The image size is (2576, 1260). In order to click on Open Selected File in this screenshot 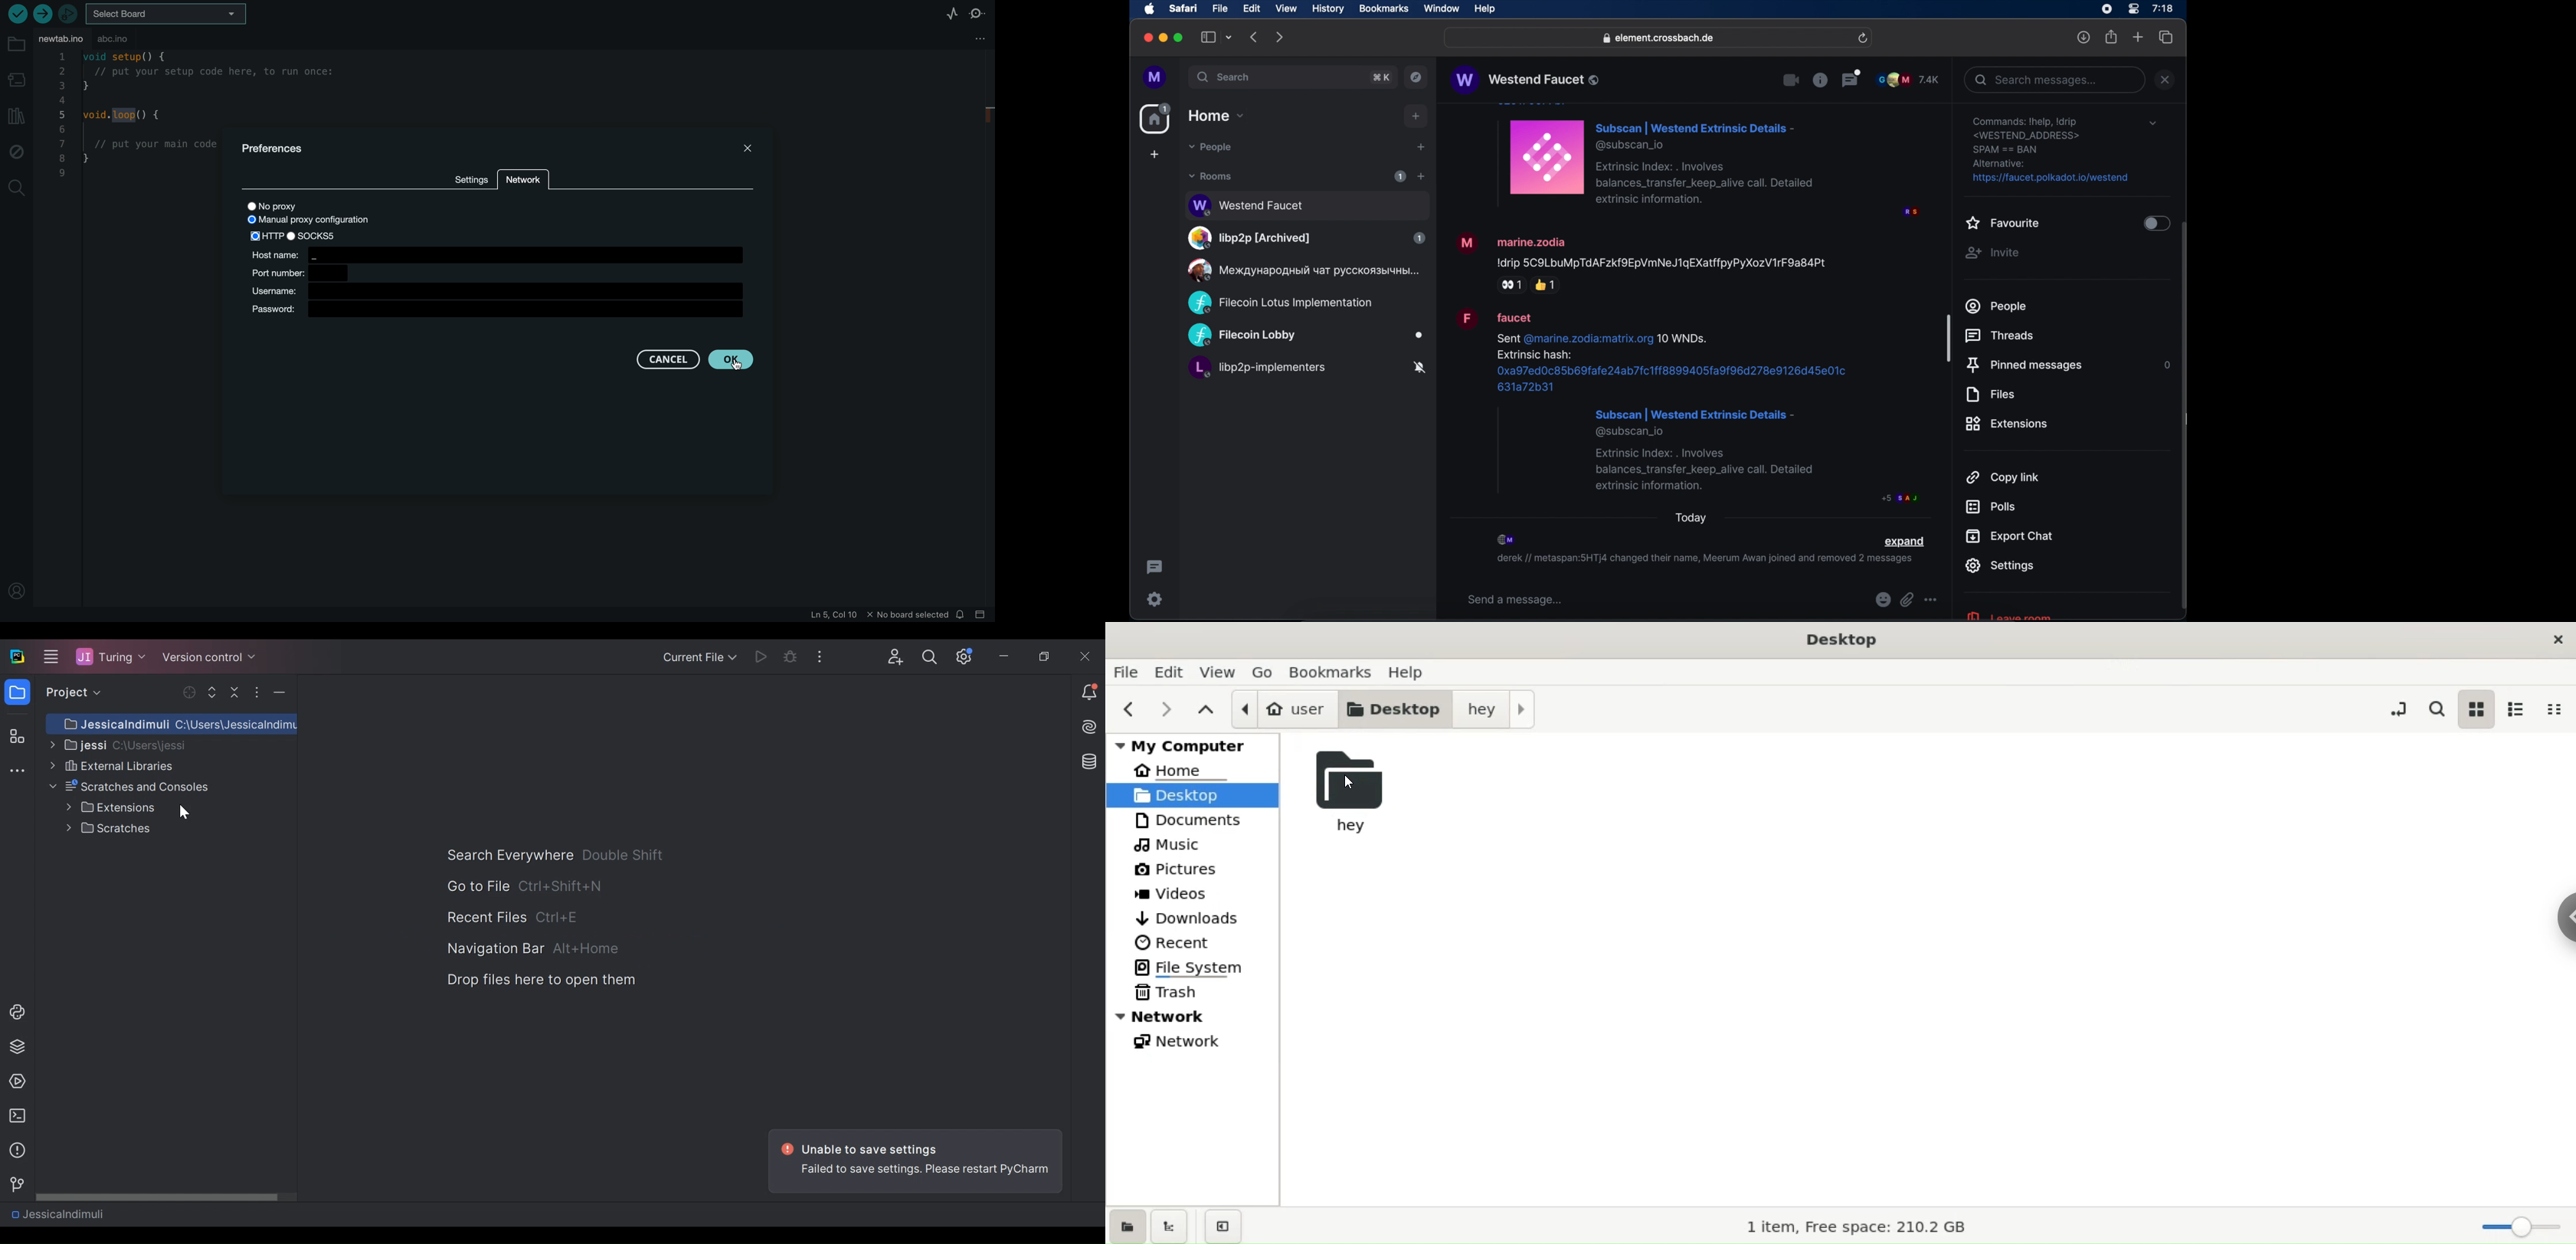, I will do `click(191, 692)`.